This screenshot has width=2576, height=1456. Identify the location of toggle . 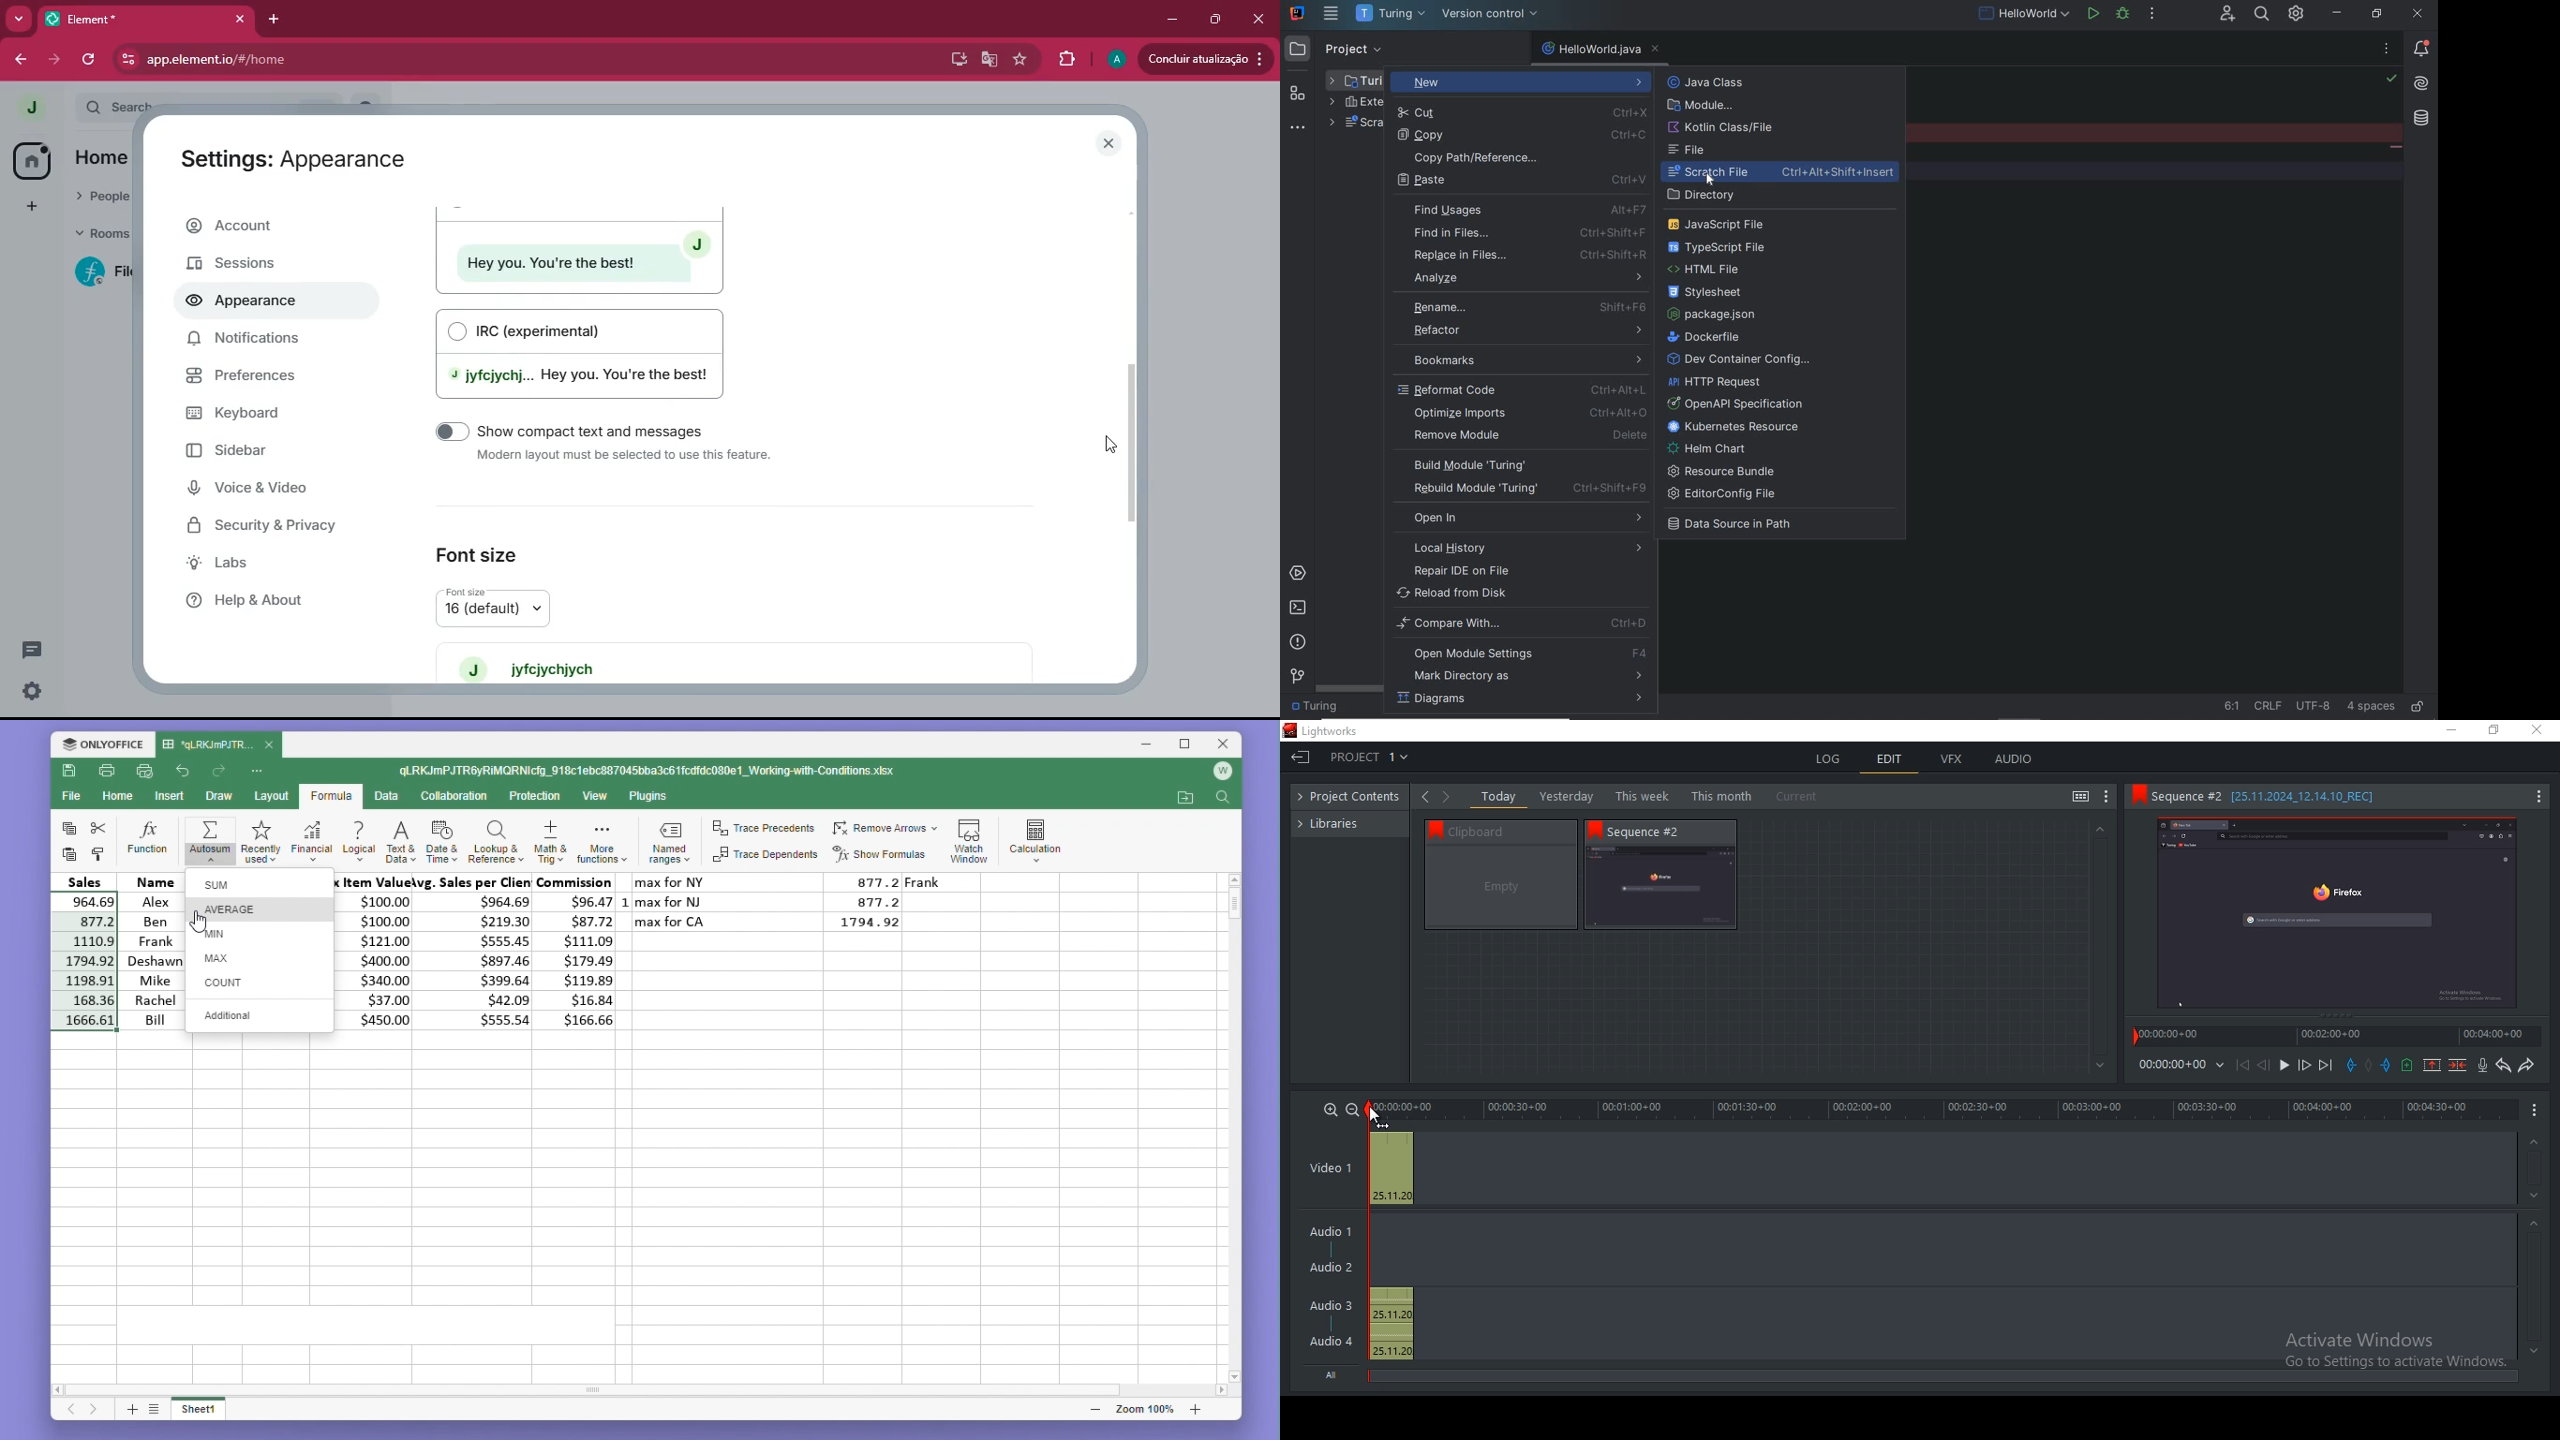
(2080, 798).